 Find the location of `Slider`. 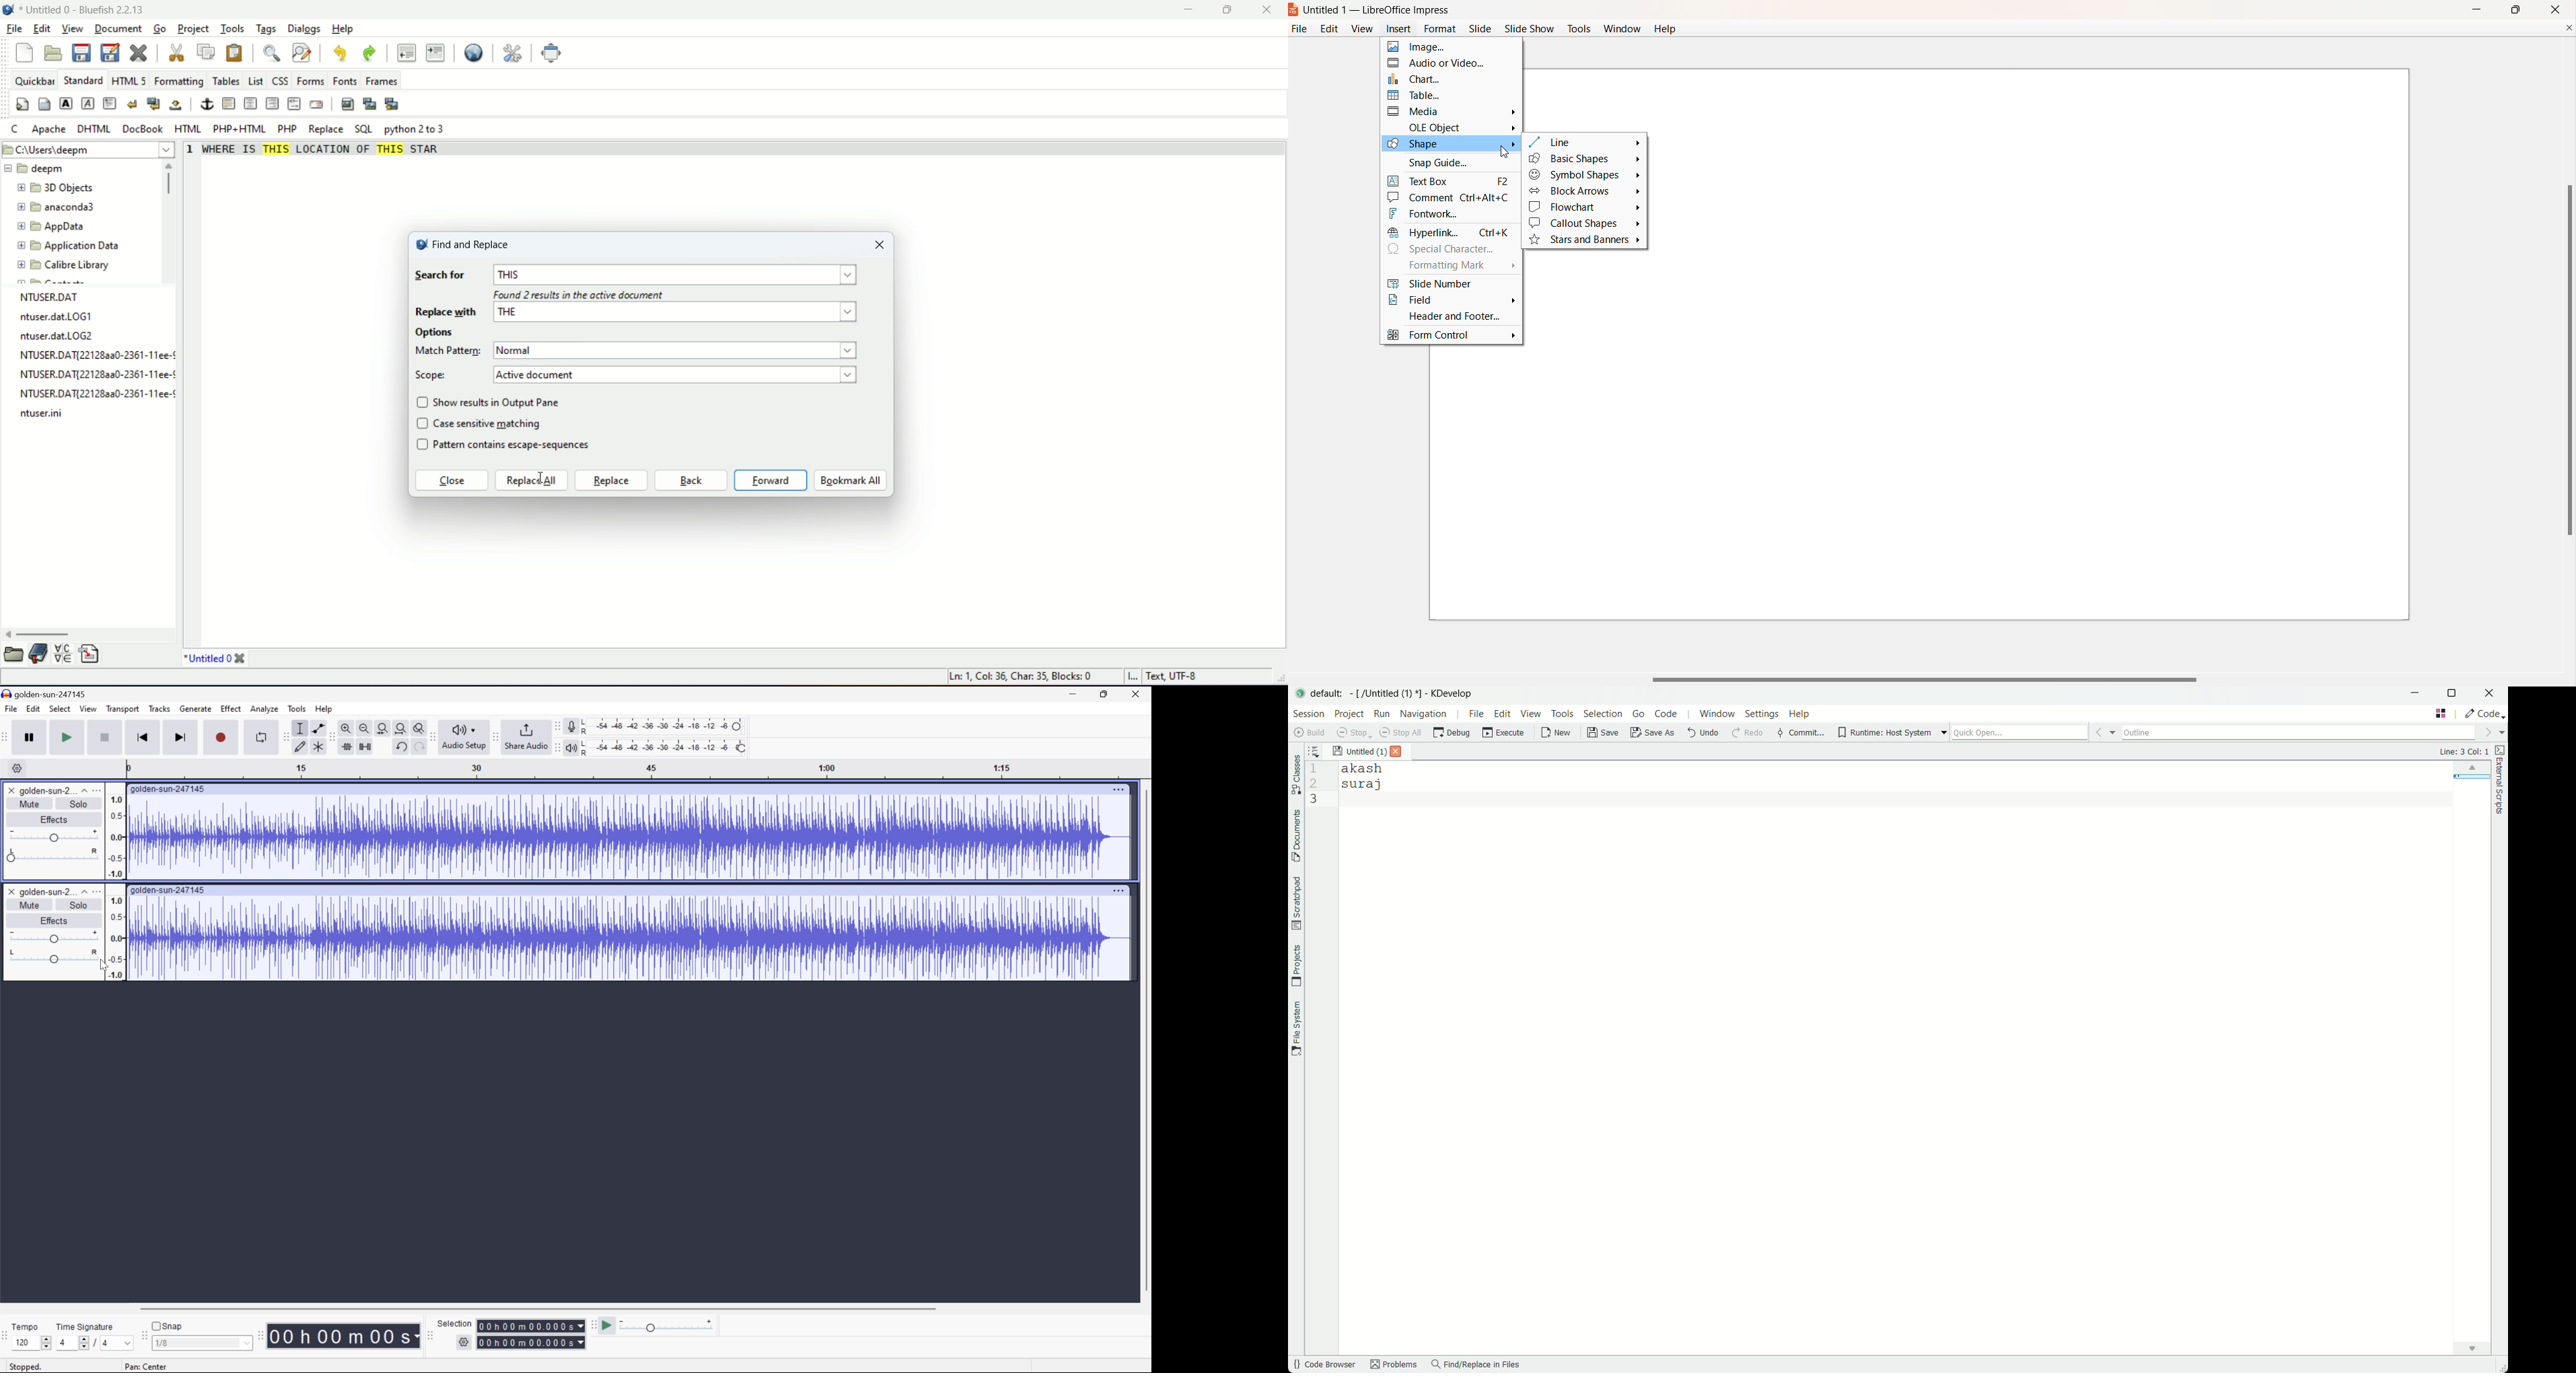

Slider is located at coordinates (54, 957).